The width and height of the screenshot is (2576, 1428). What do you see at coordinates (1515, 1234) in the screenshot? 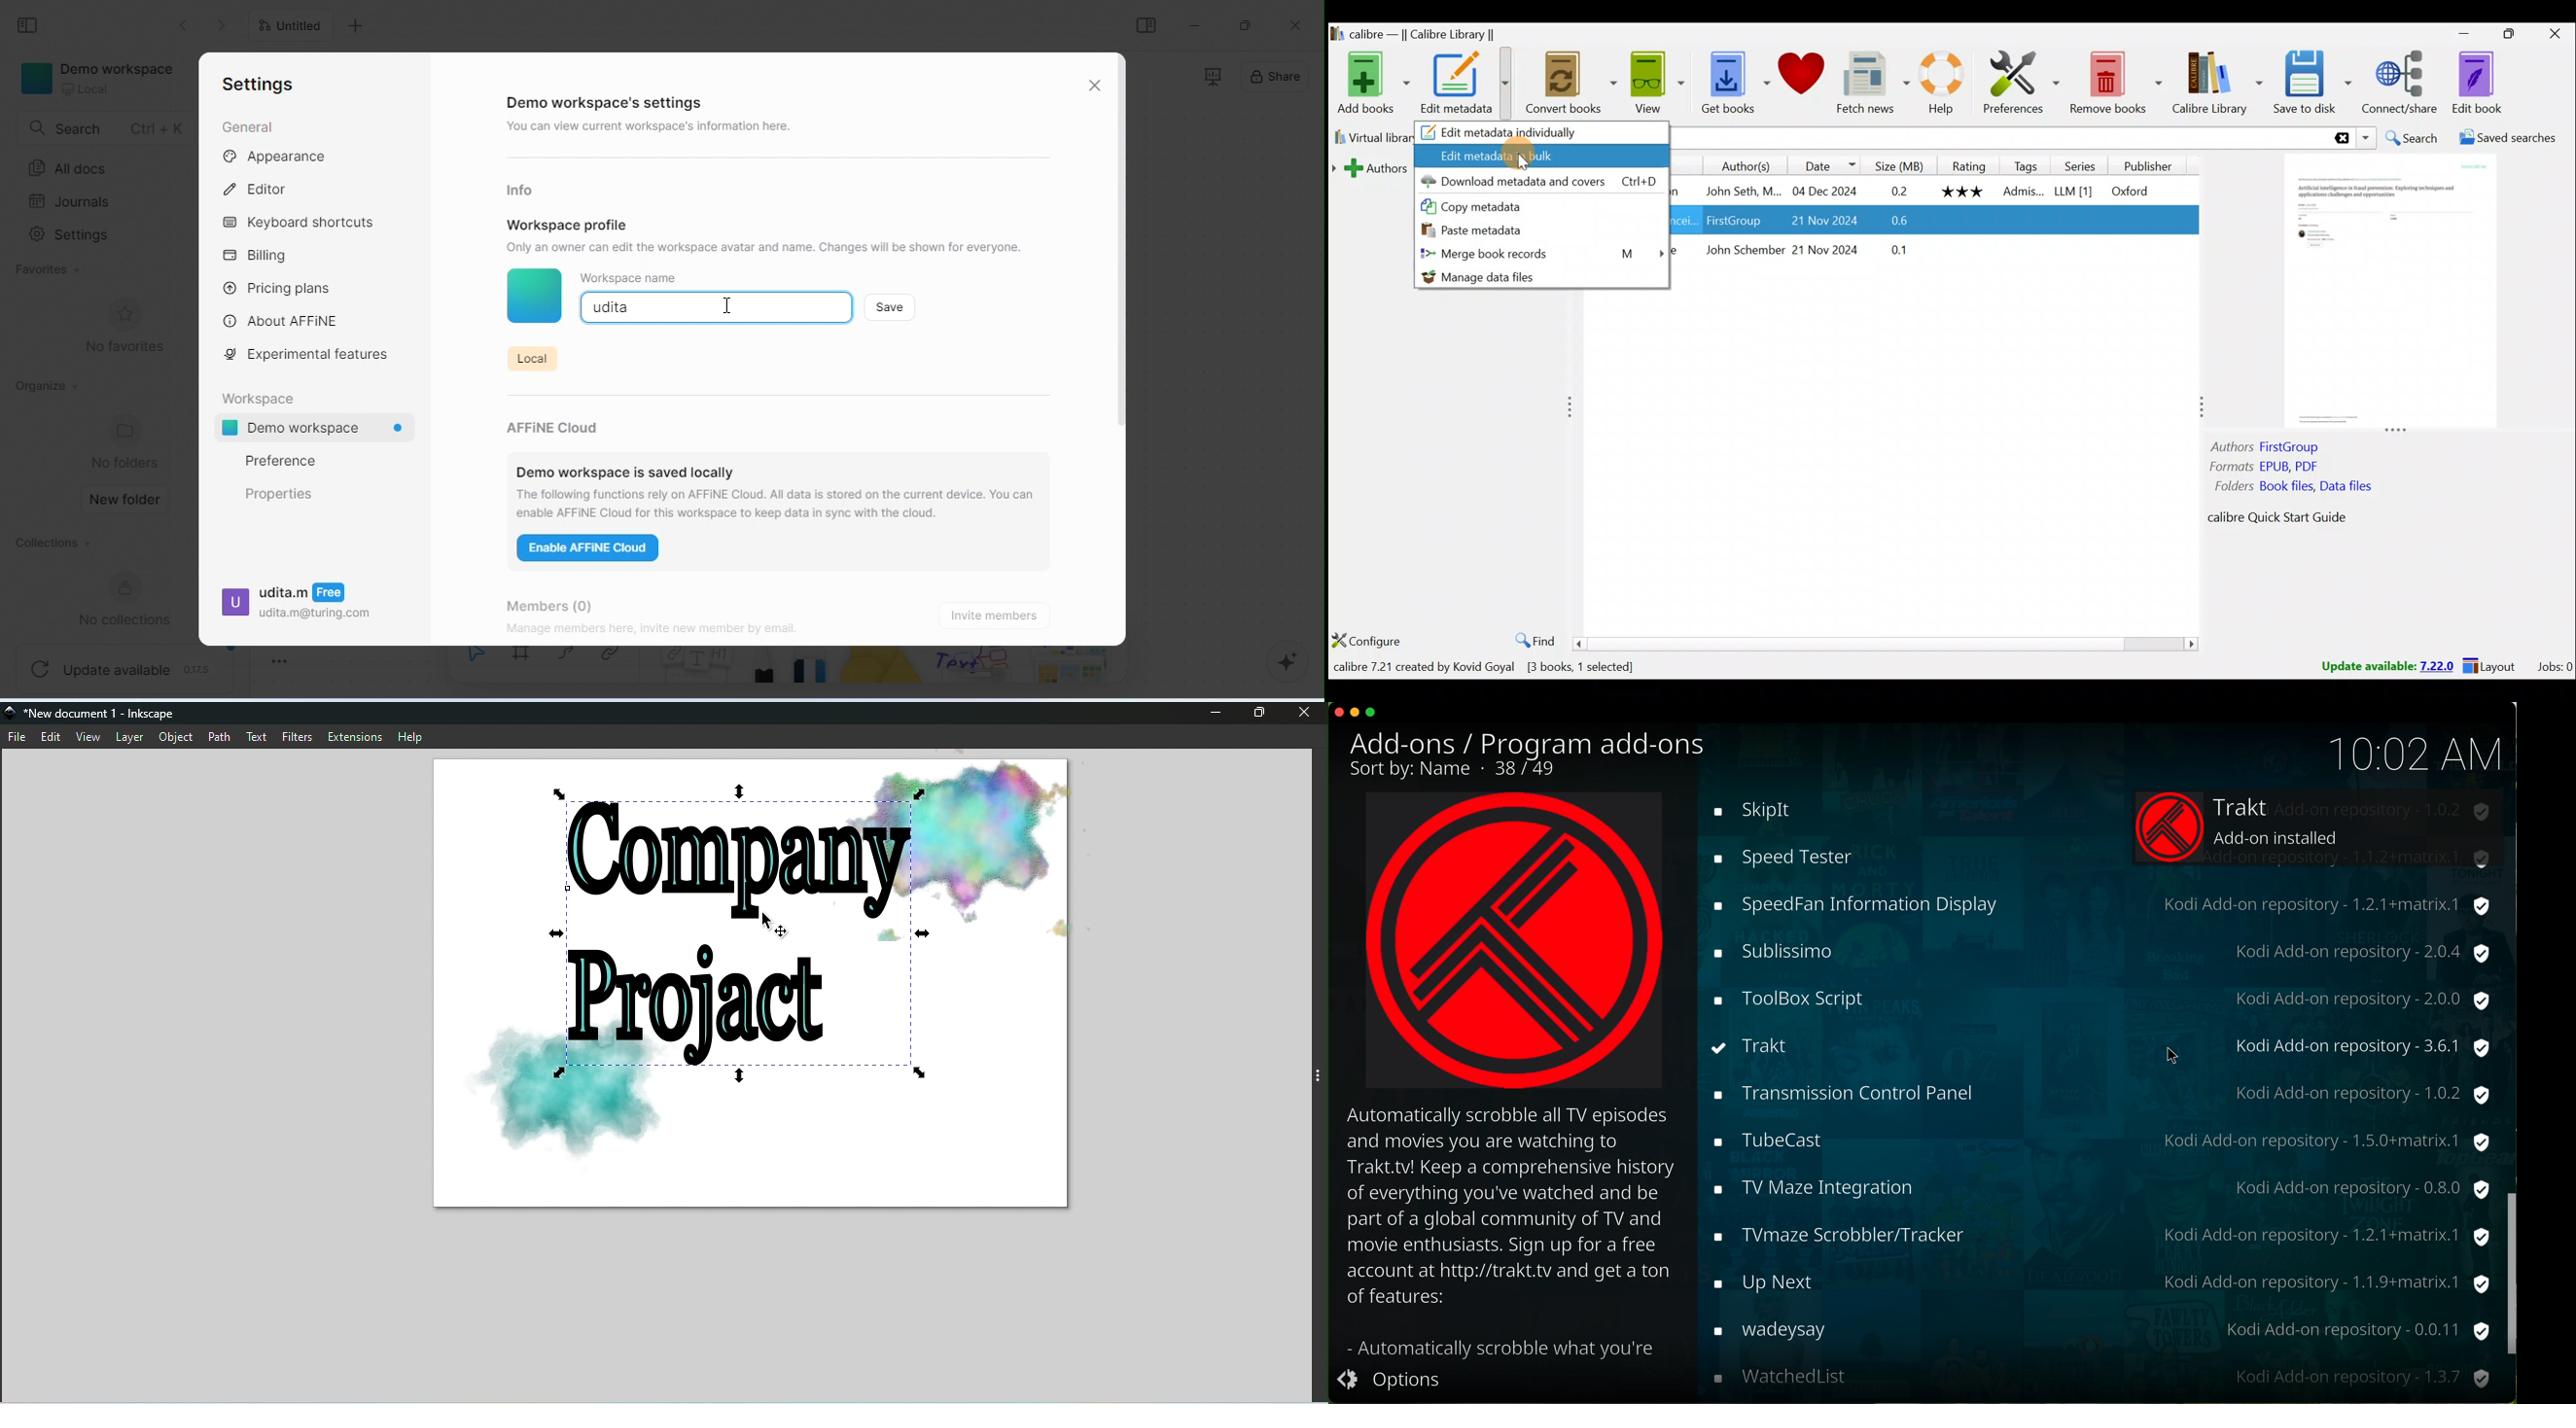
I see `description` at bounding box center [1515, 1234].